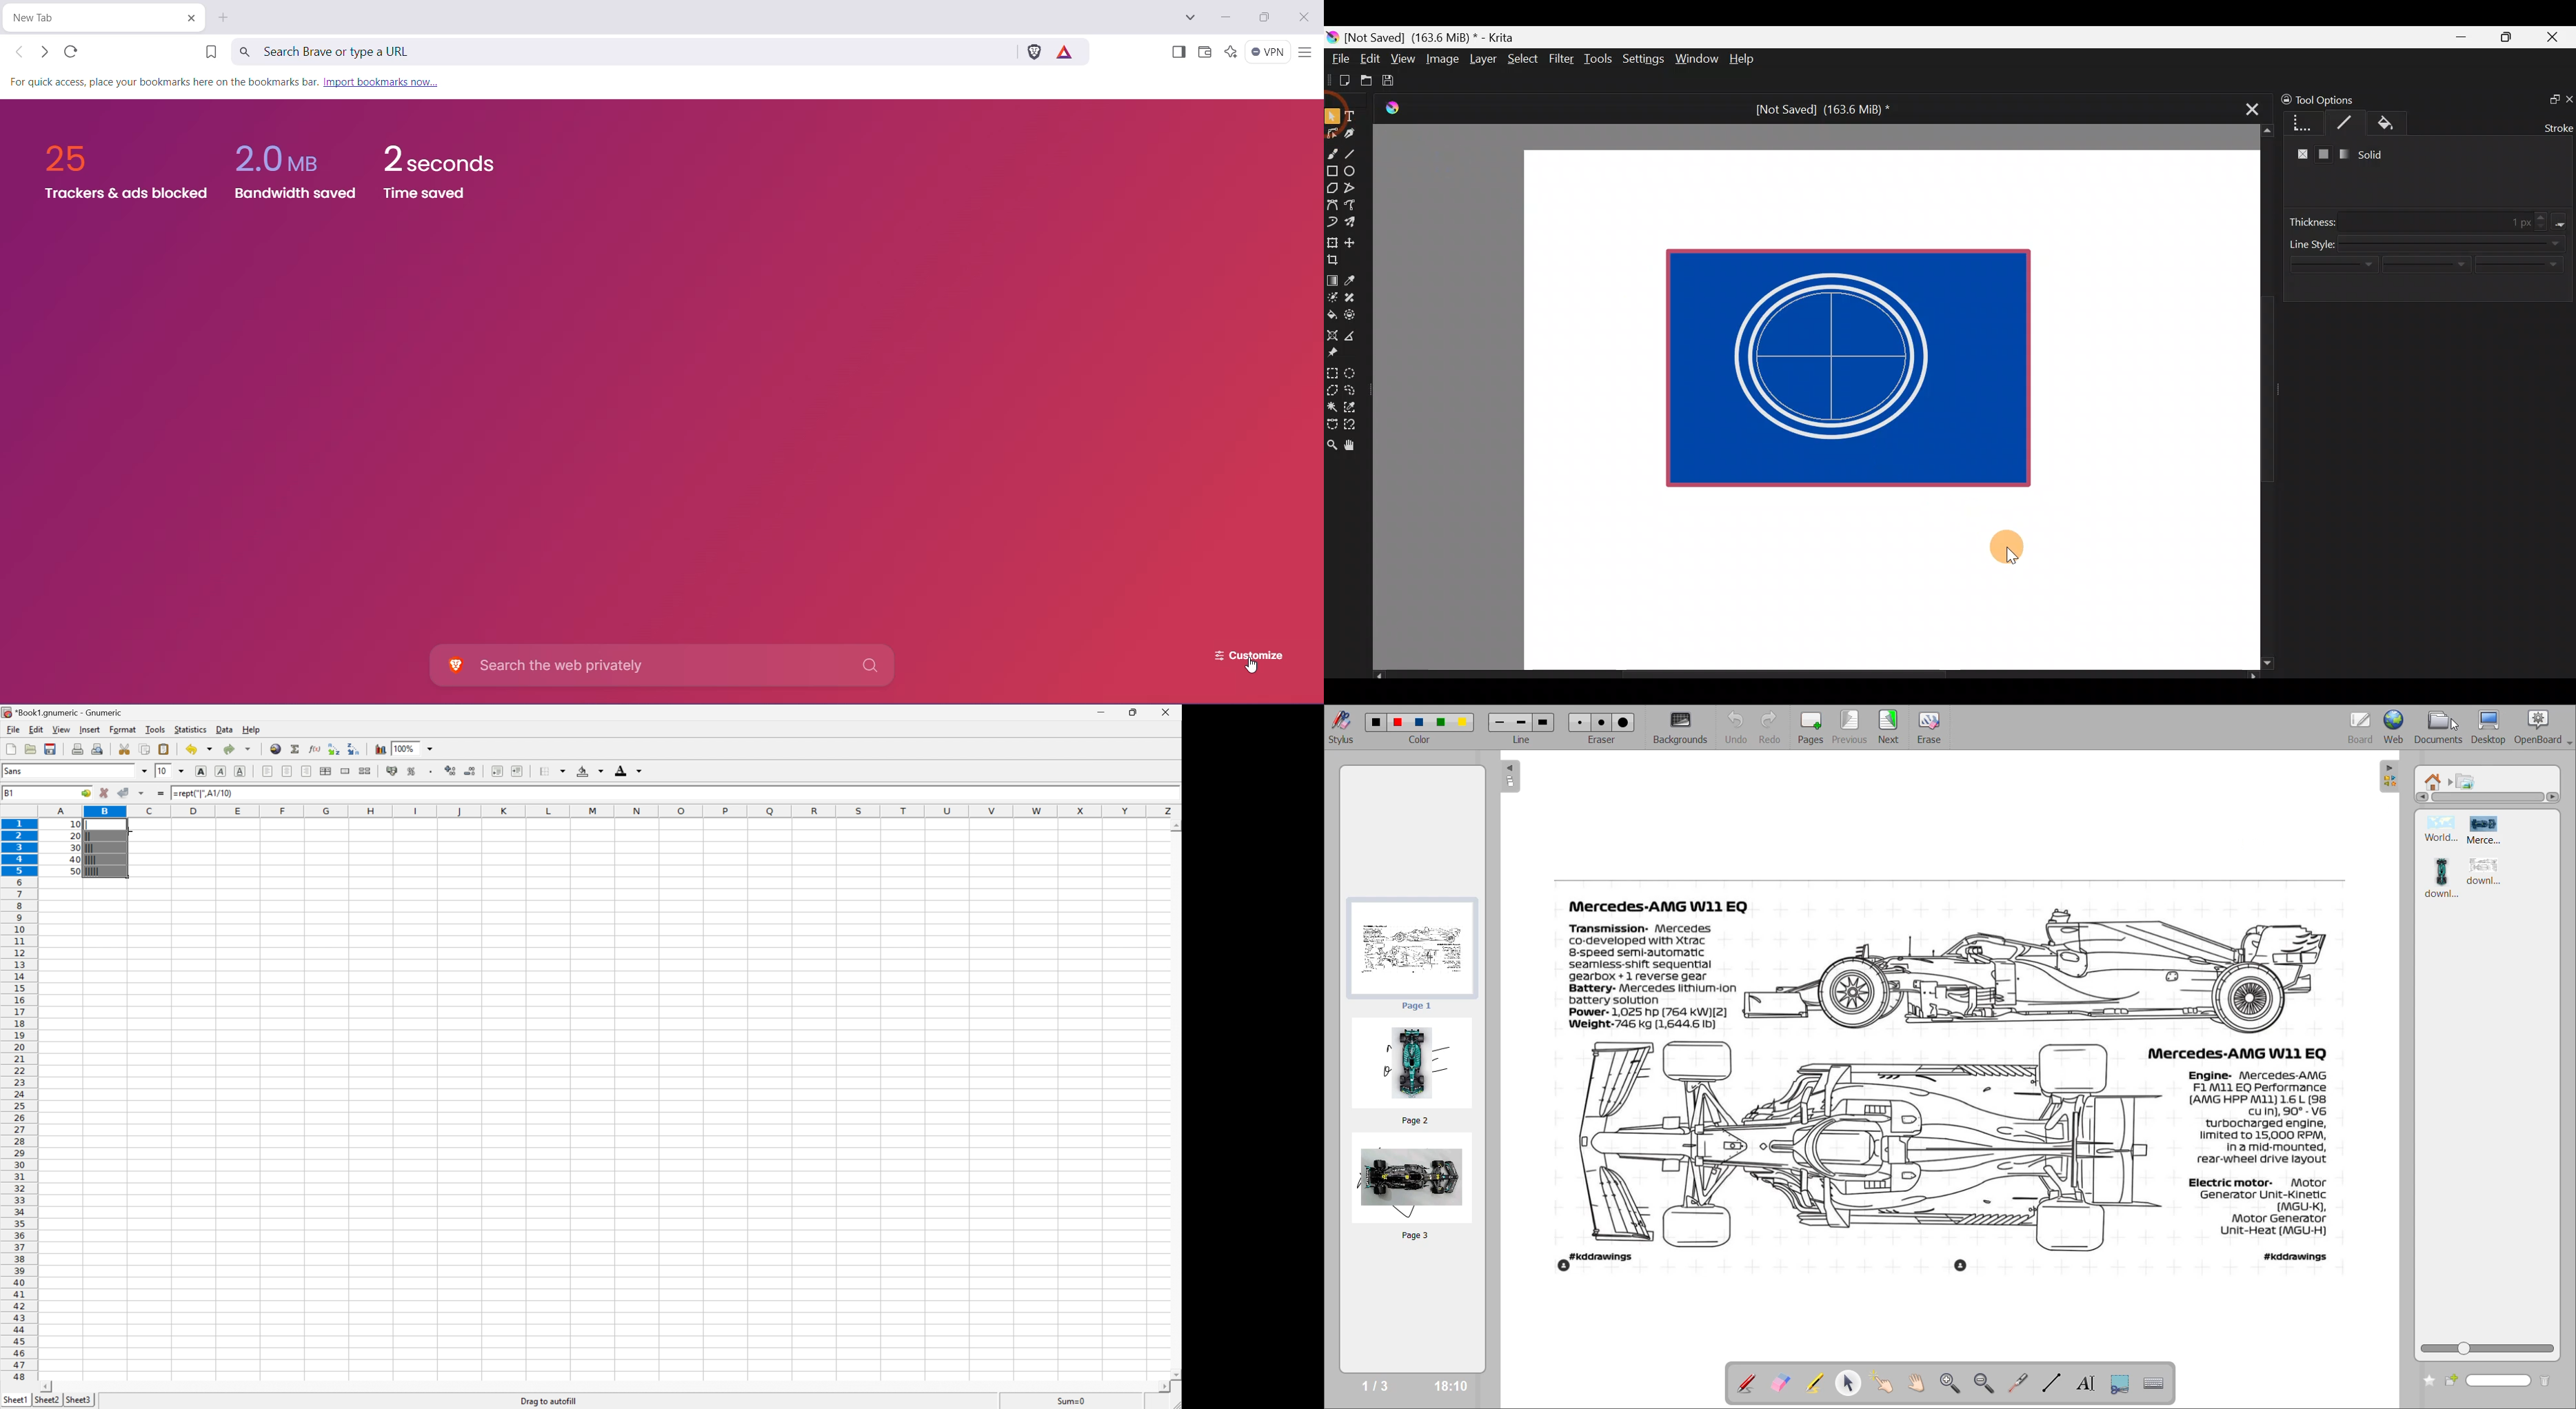  I want to click on Sum in current cell, so click(296, 748).